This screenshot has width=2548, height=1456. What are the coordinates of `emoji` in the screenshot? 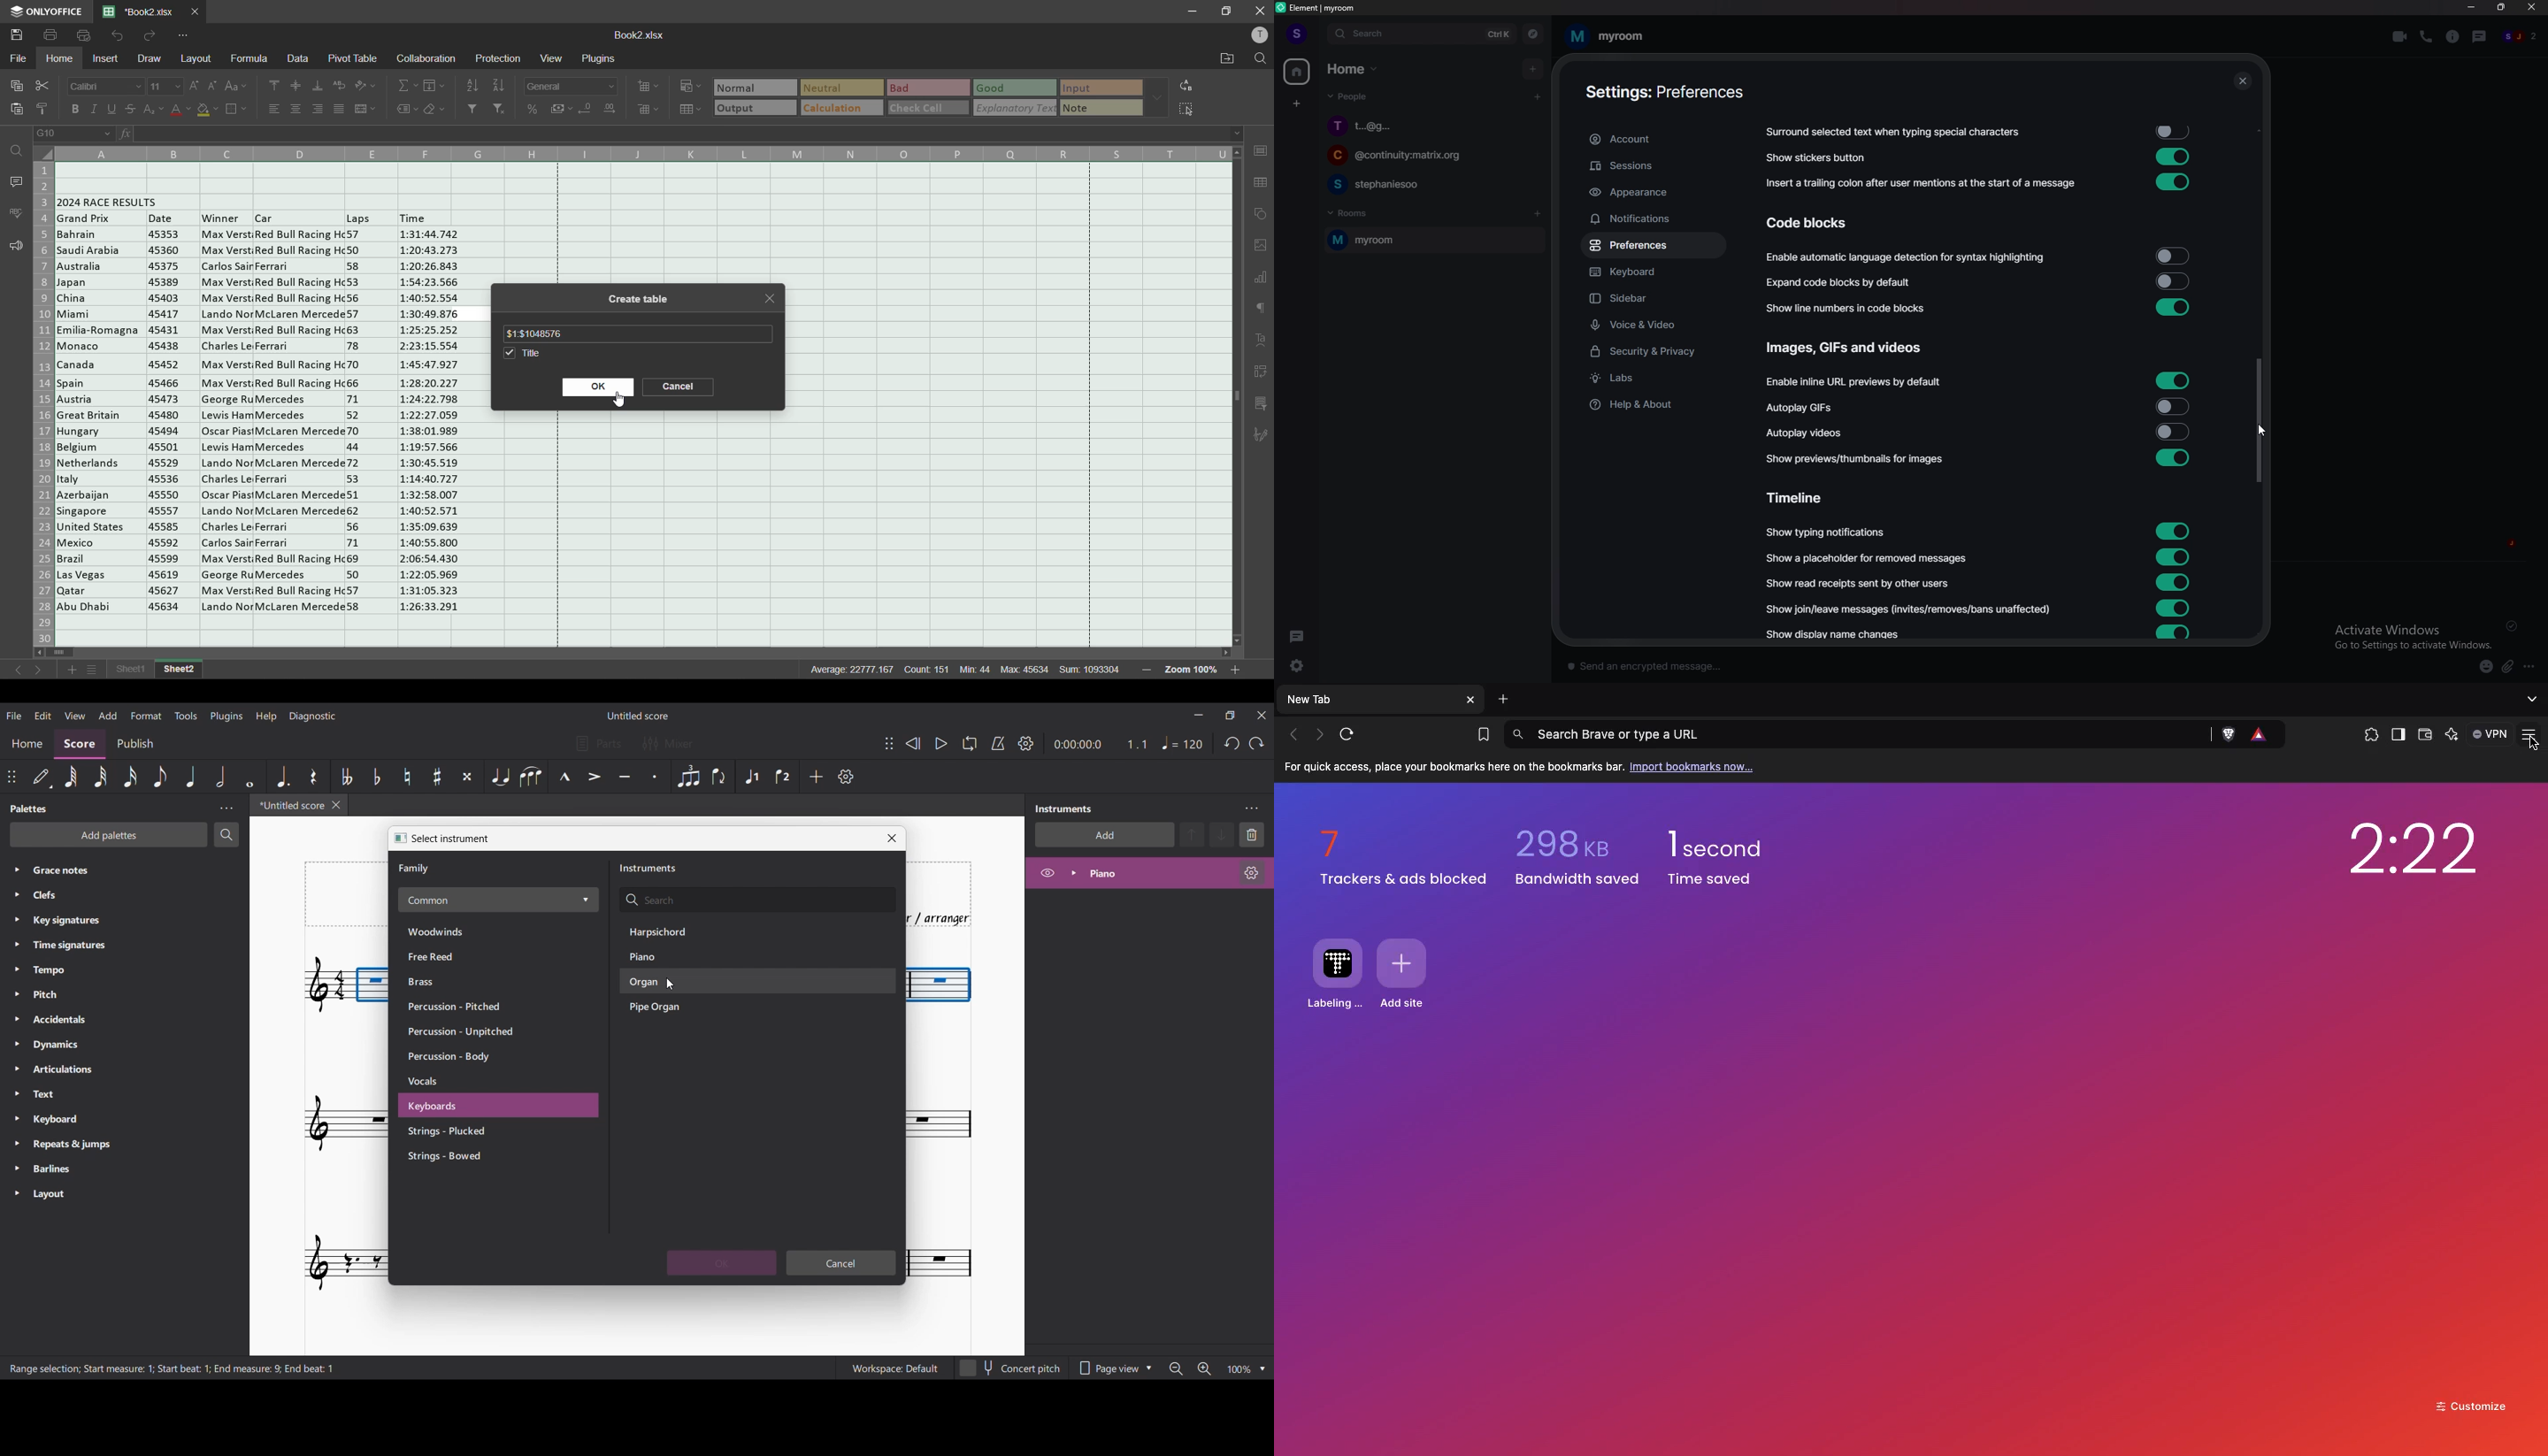 It's located at (2480, 666).